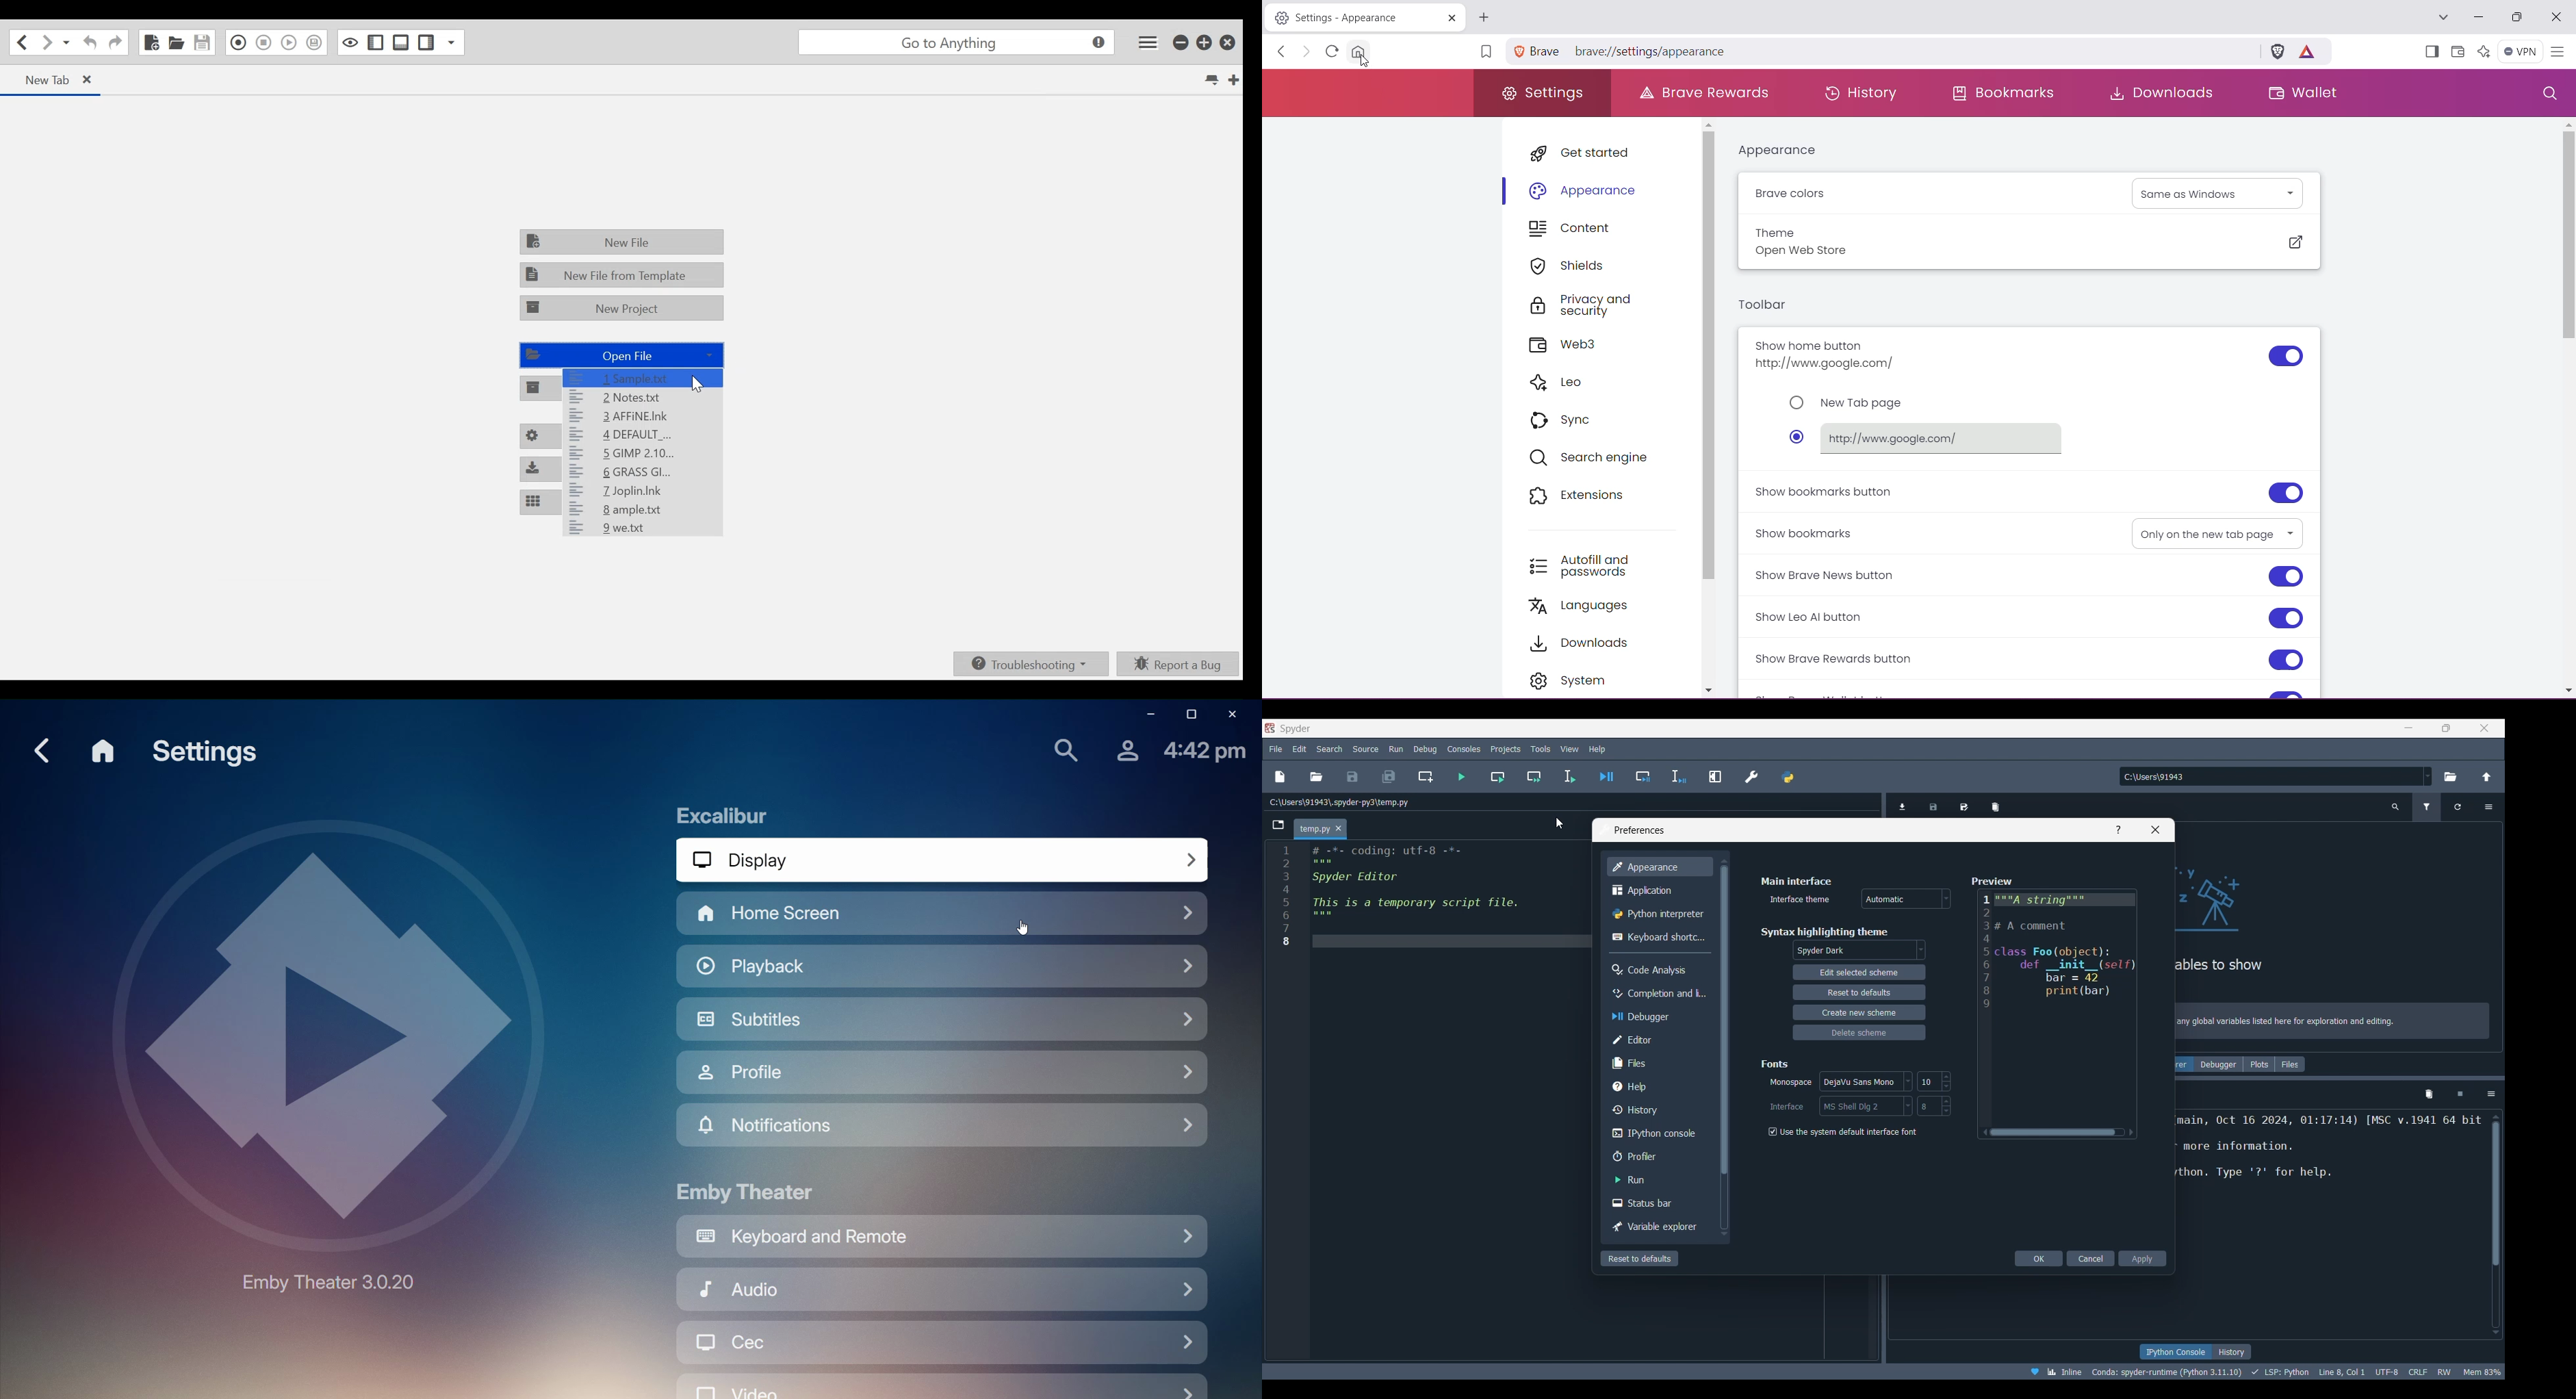 The width and height of the screenshot is (2576, 1400). I want to click on Description of current code, so click(2325, 1157).